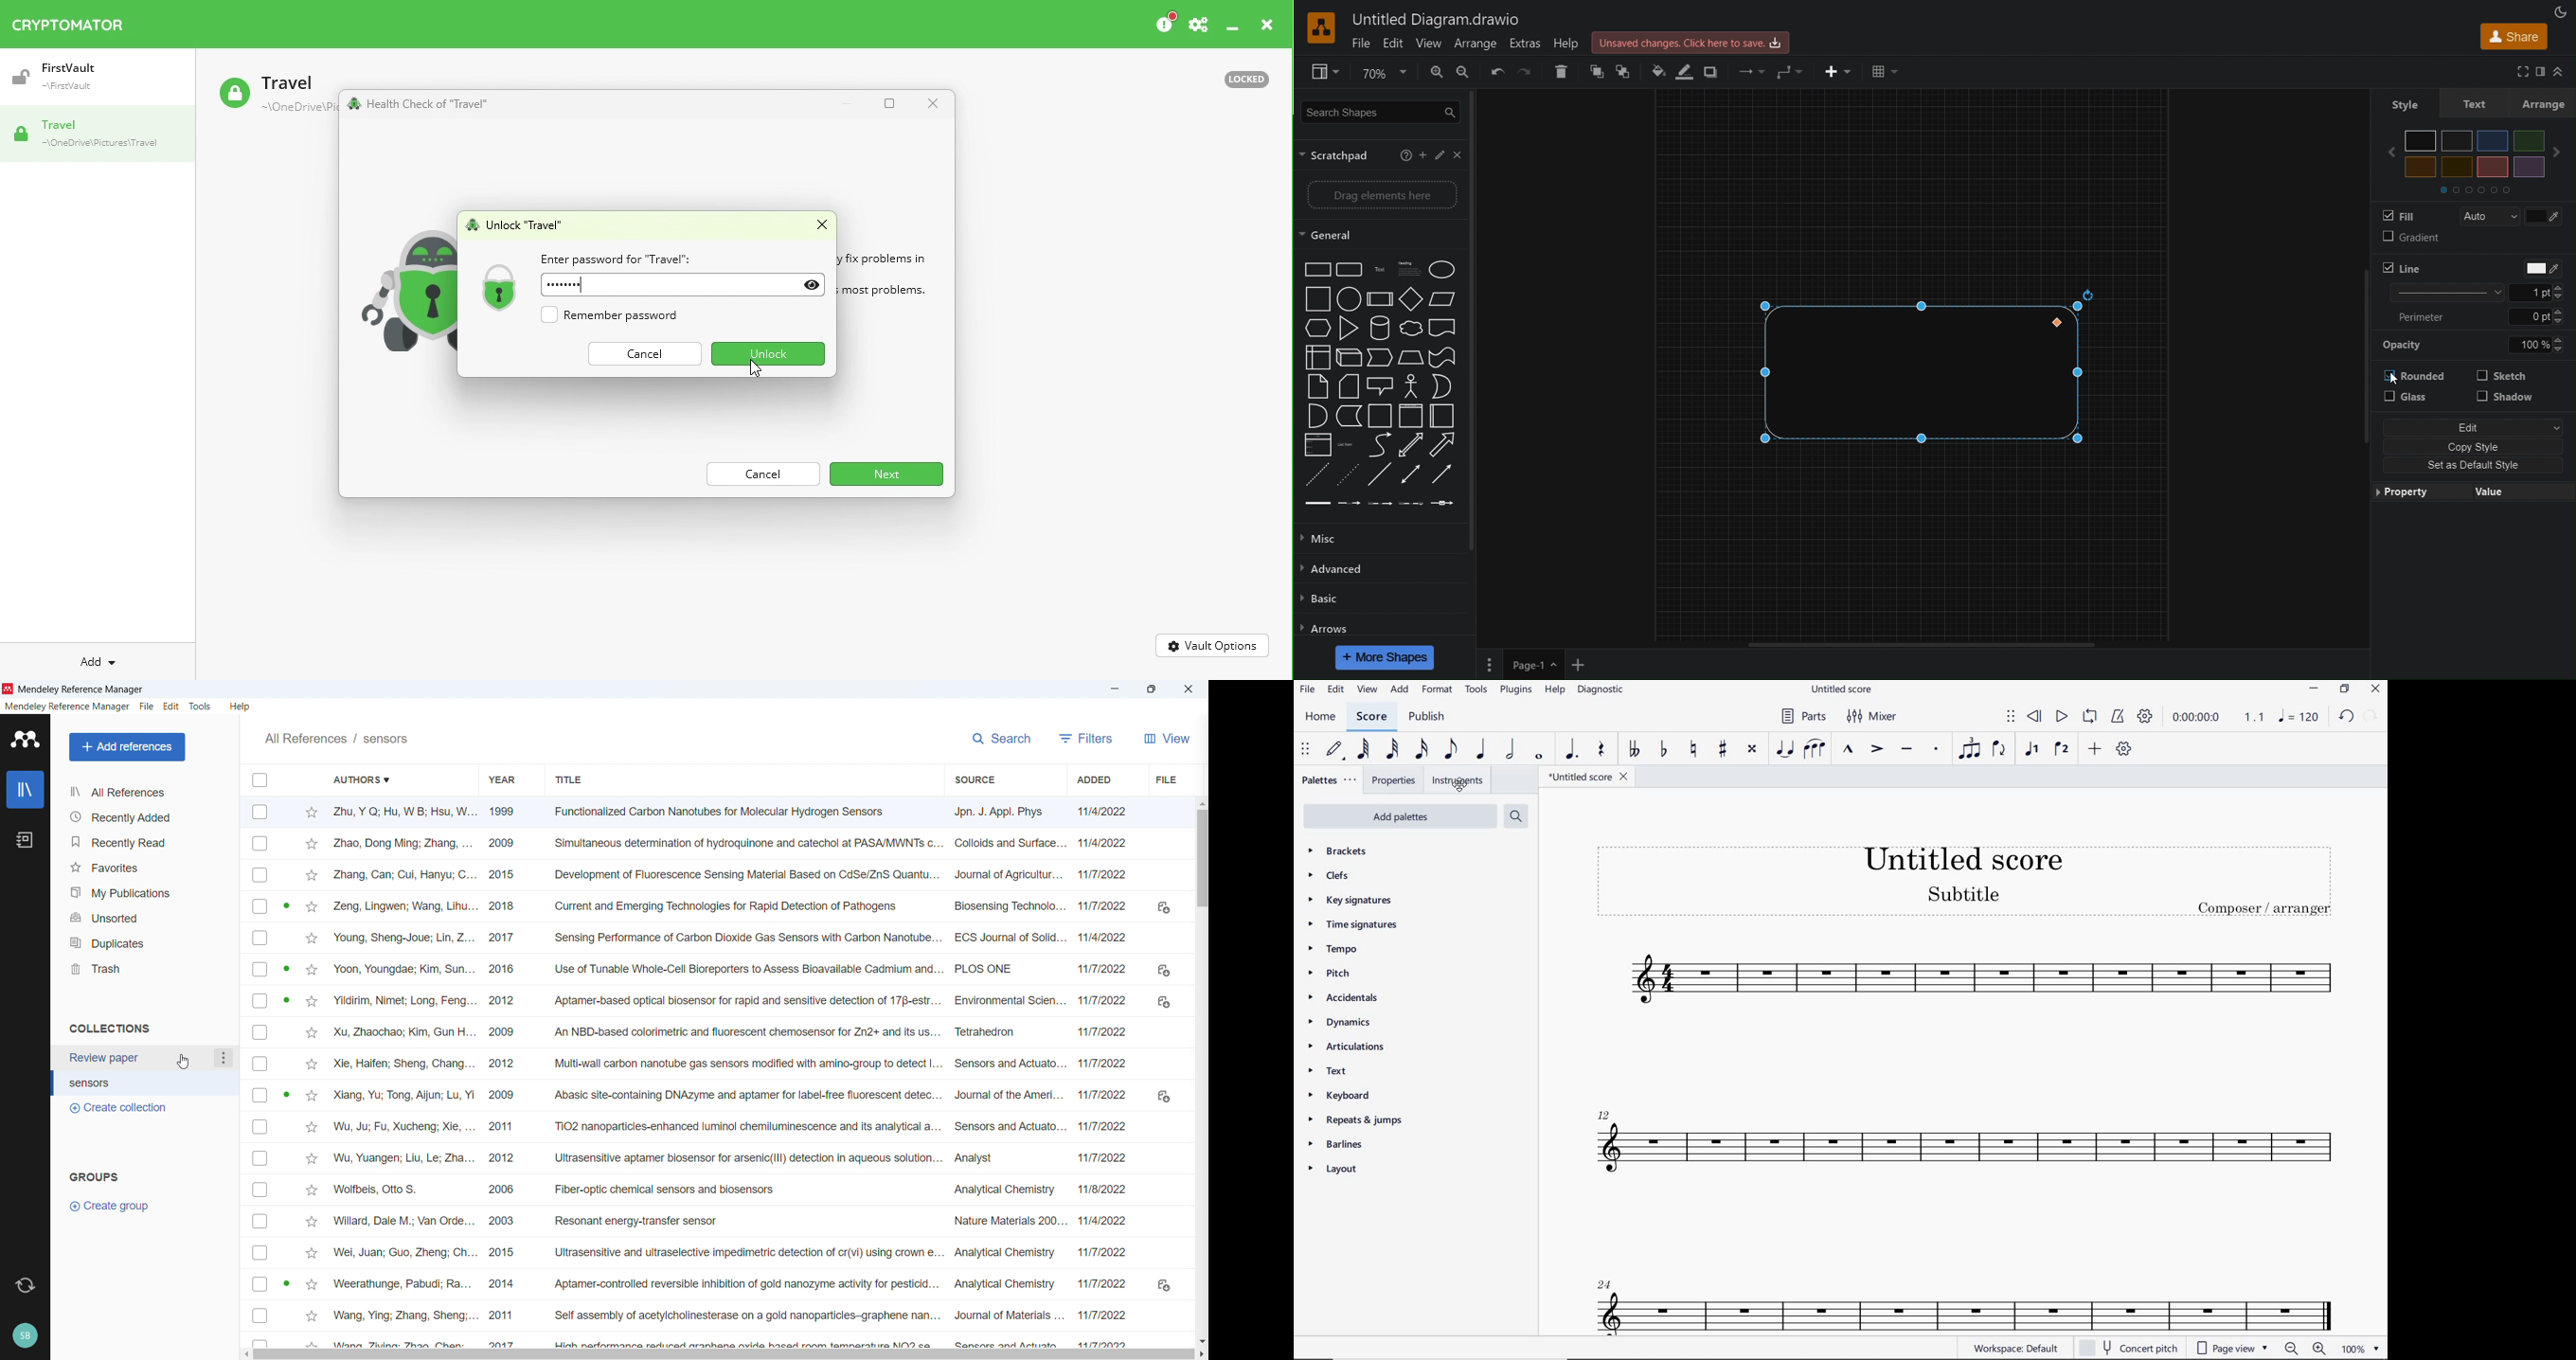 The width and height of the screenshot is (2576, 1372). What do you see at coordinates (26, 840) in the screenshot?
I see `Notebook ` at bounding box center [26, 840].